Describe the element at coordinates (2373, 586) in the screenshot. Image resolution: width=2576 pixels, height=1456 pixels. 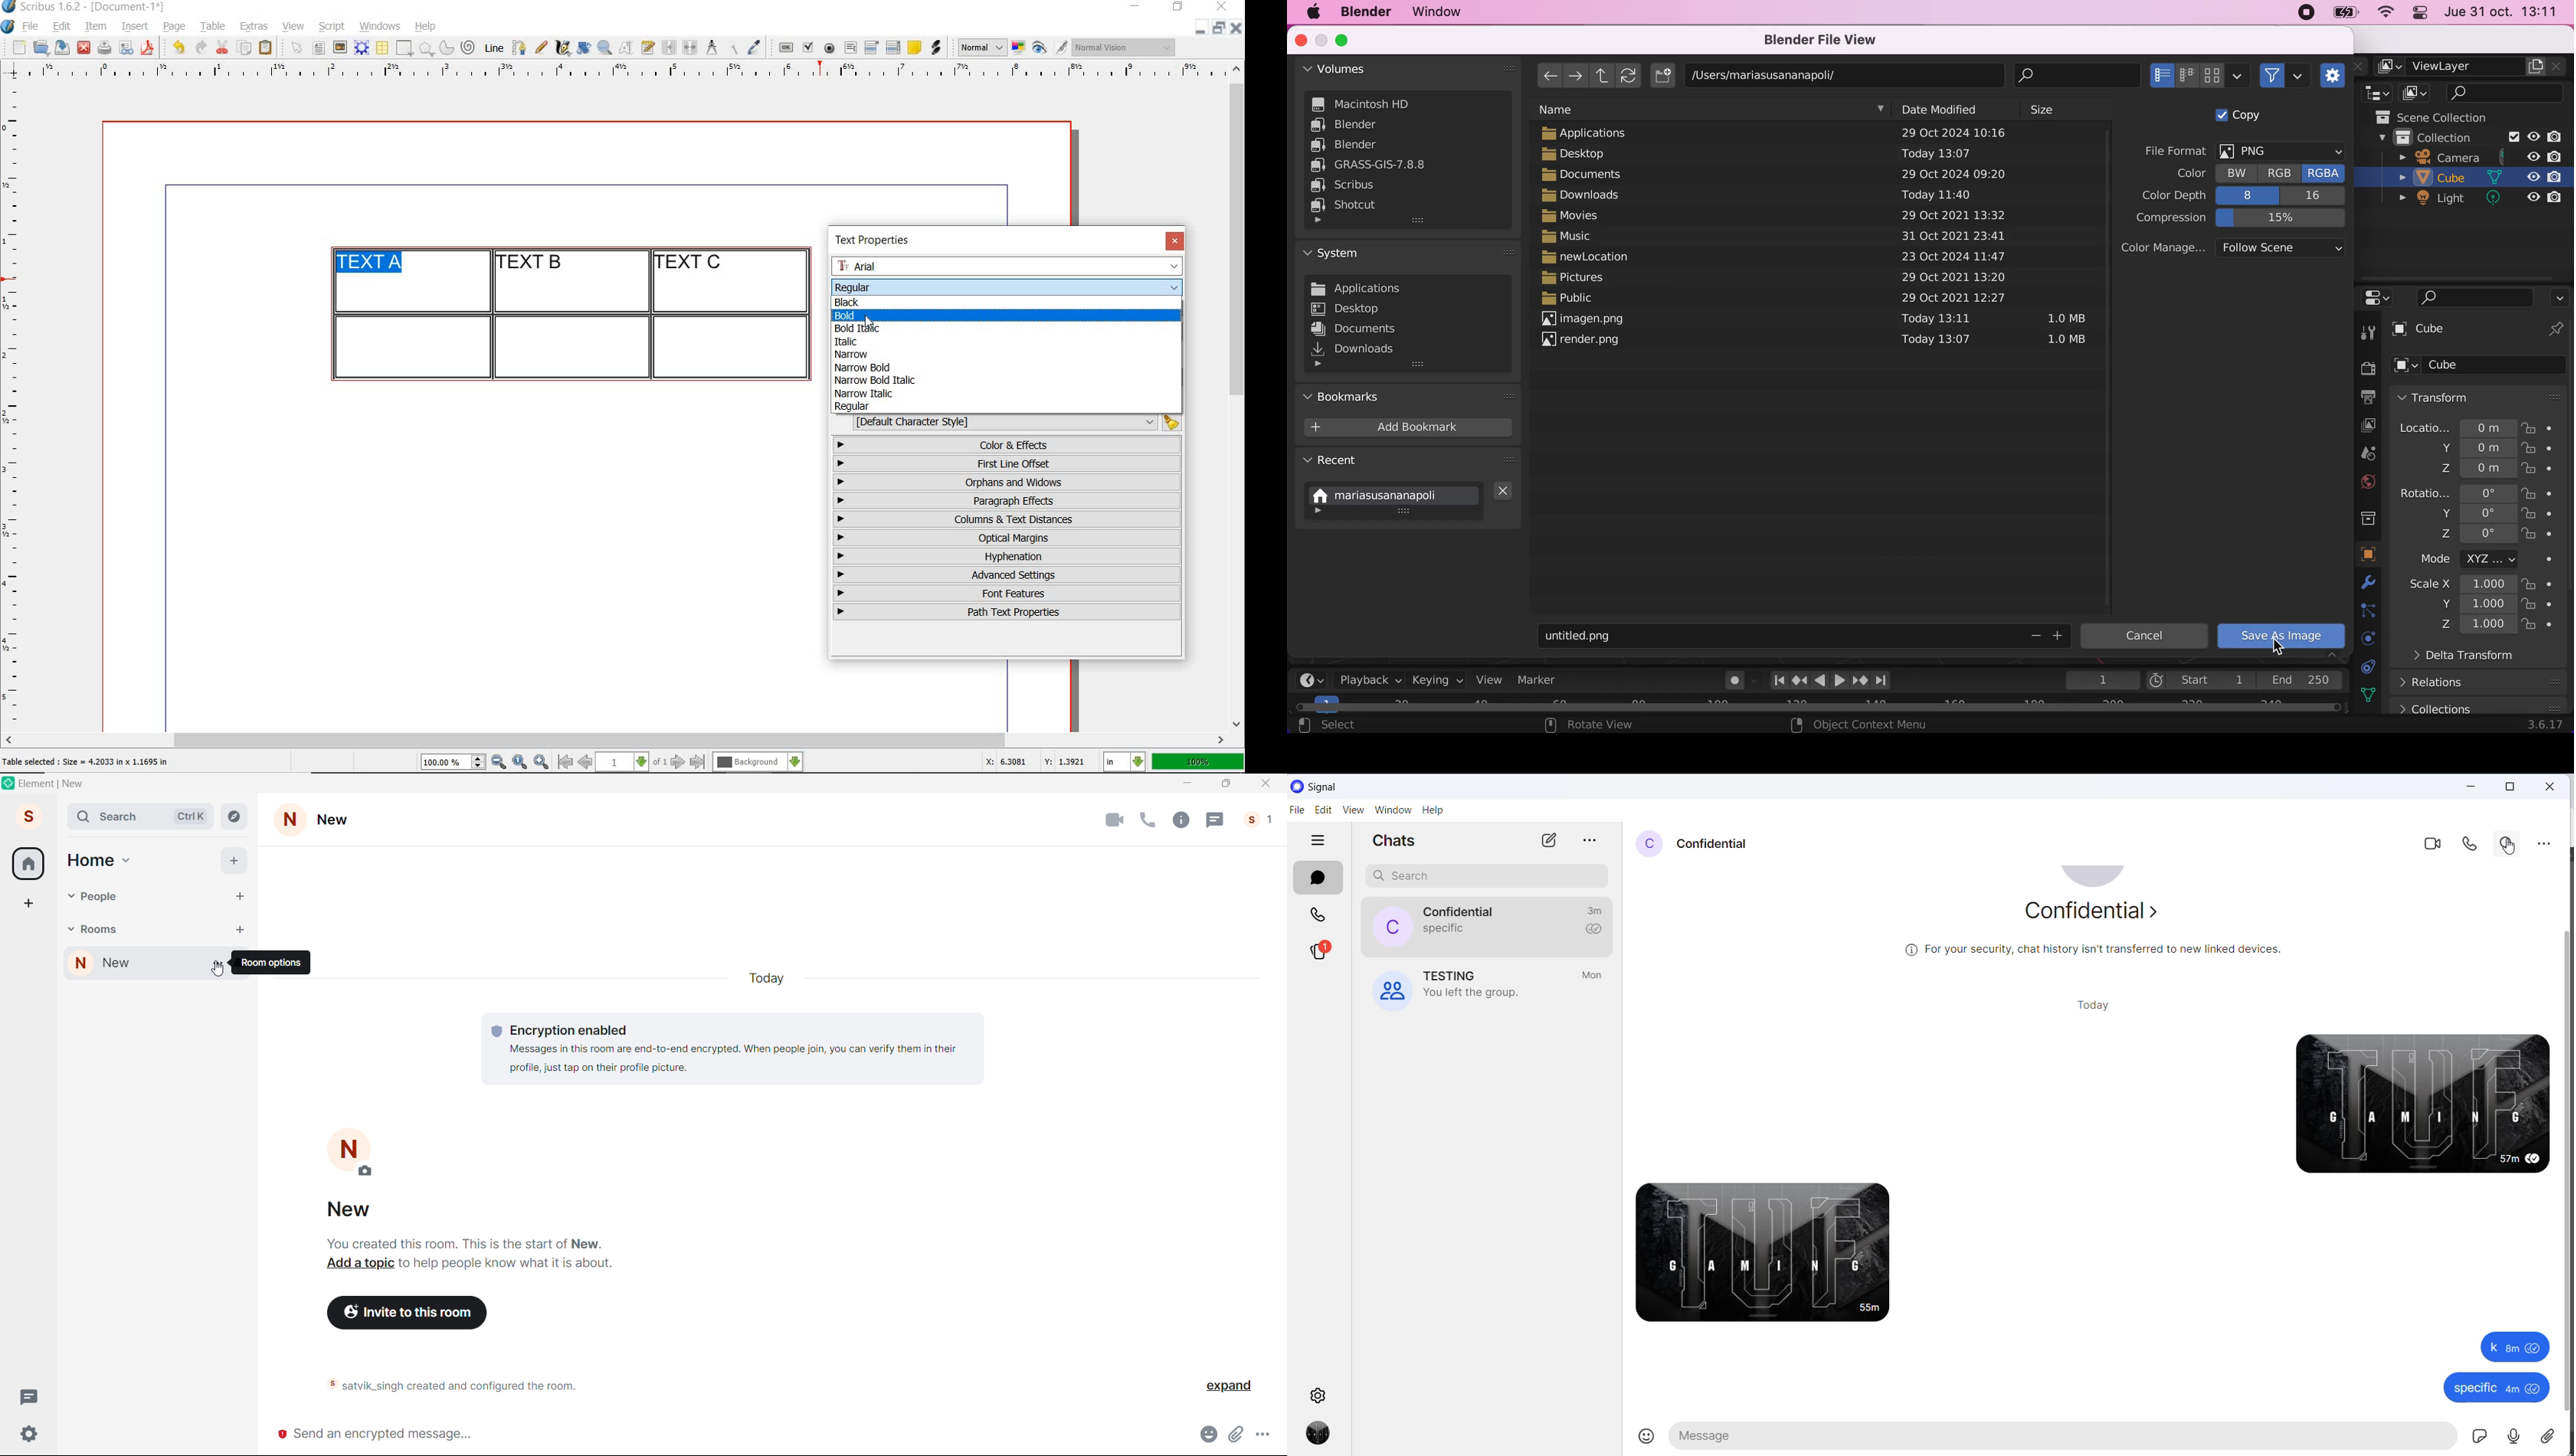
I see `physics` at that location.